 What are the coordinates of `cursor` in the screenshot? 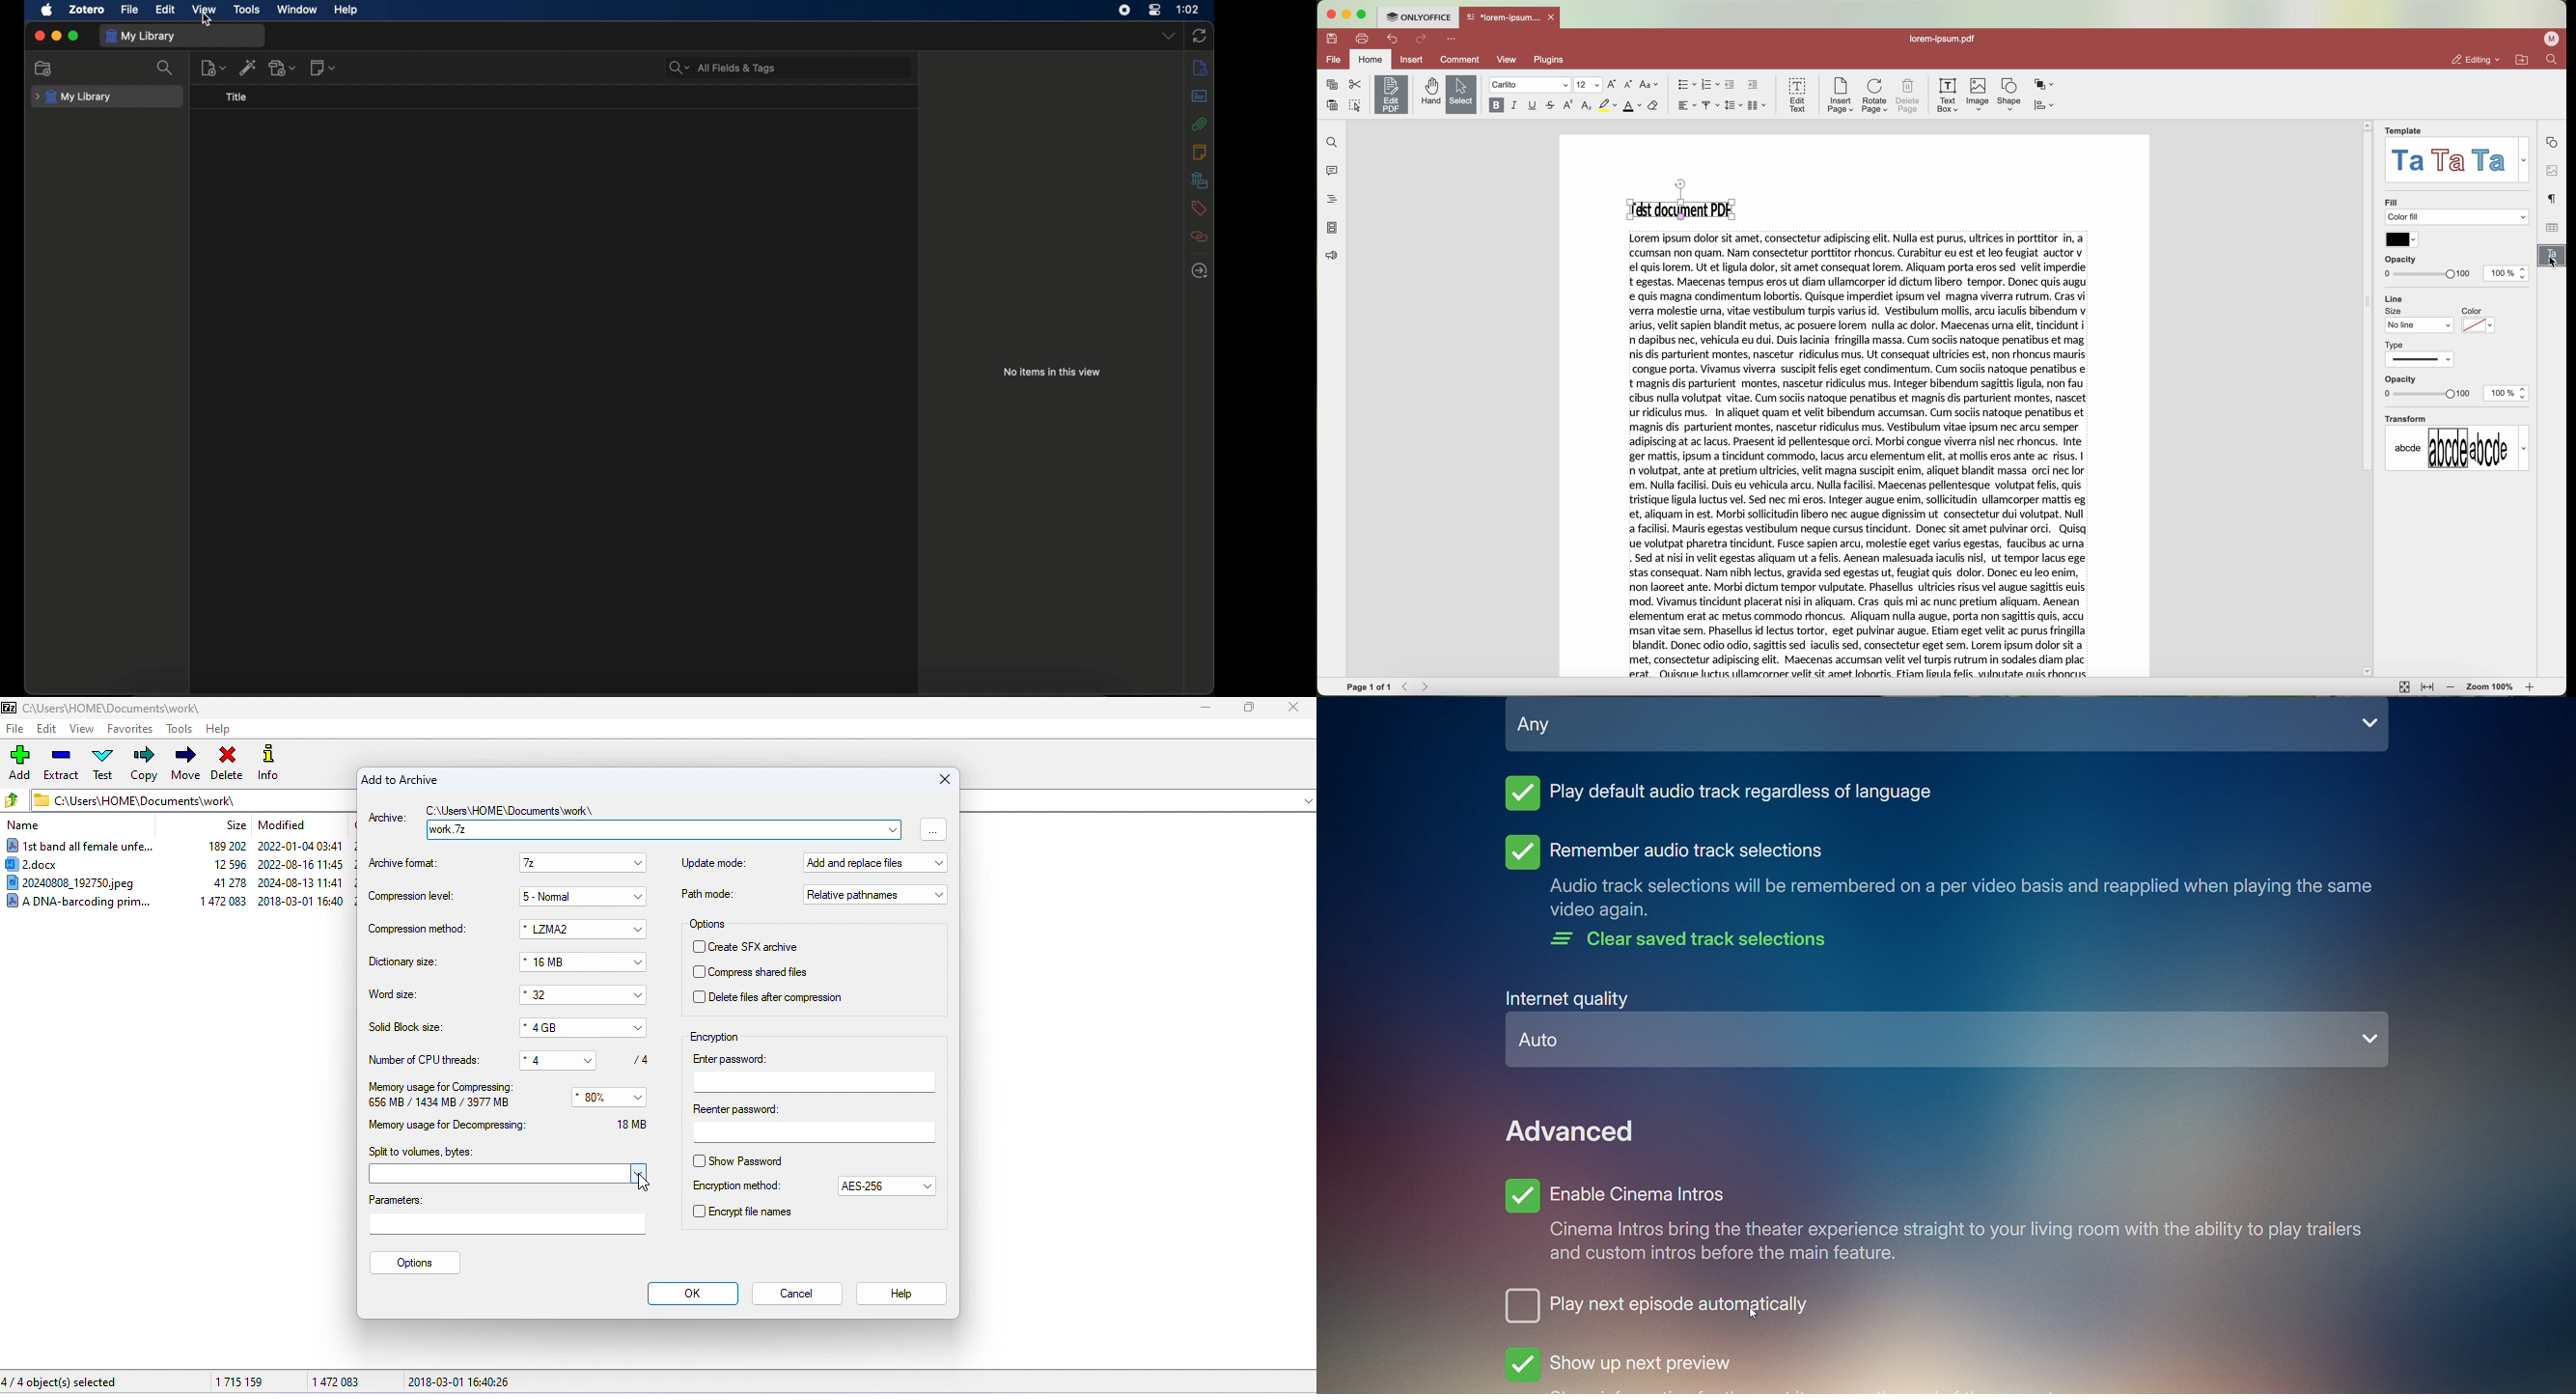 It's located at (2551, 264).